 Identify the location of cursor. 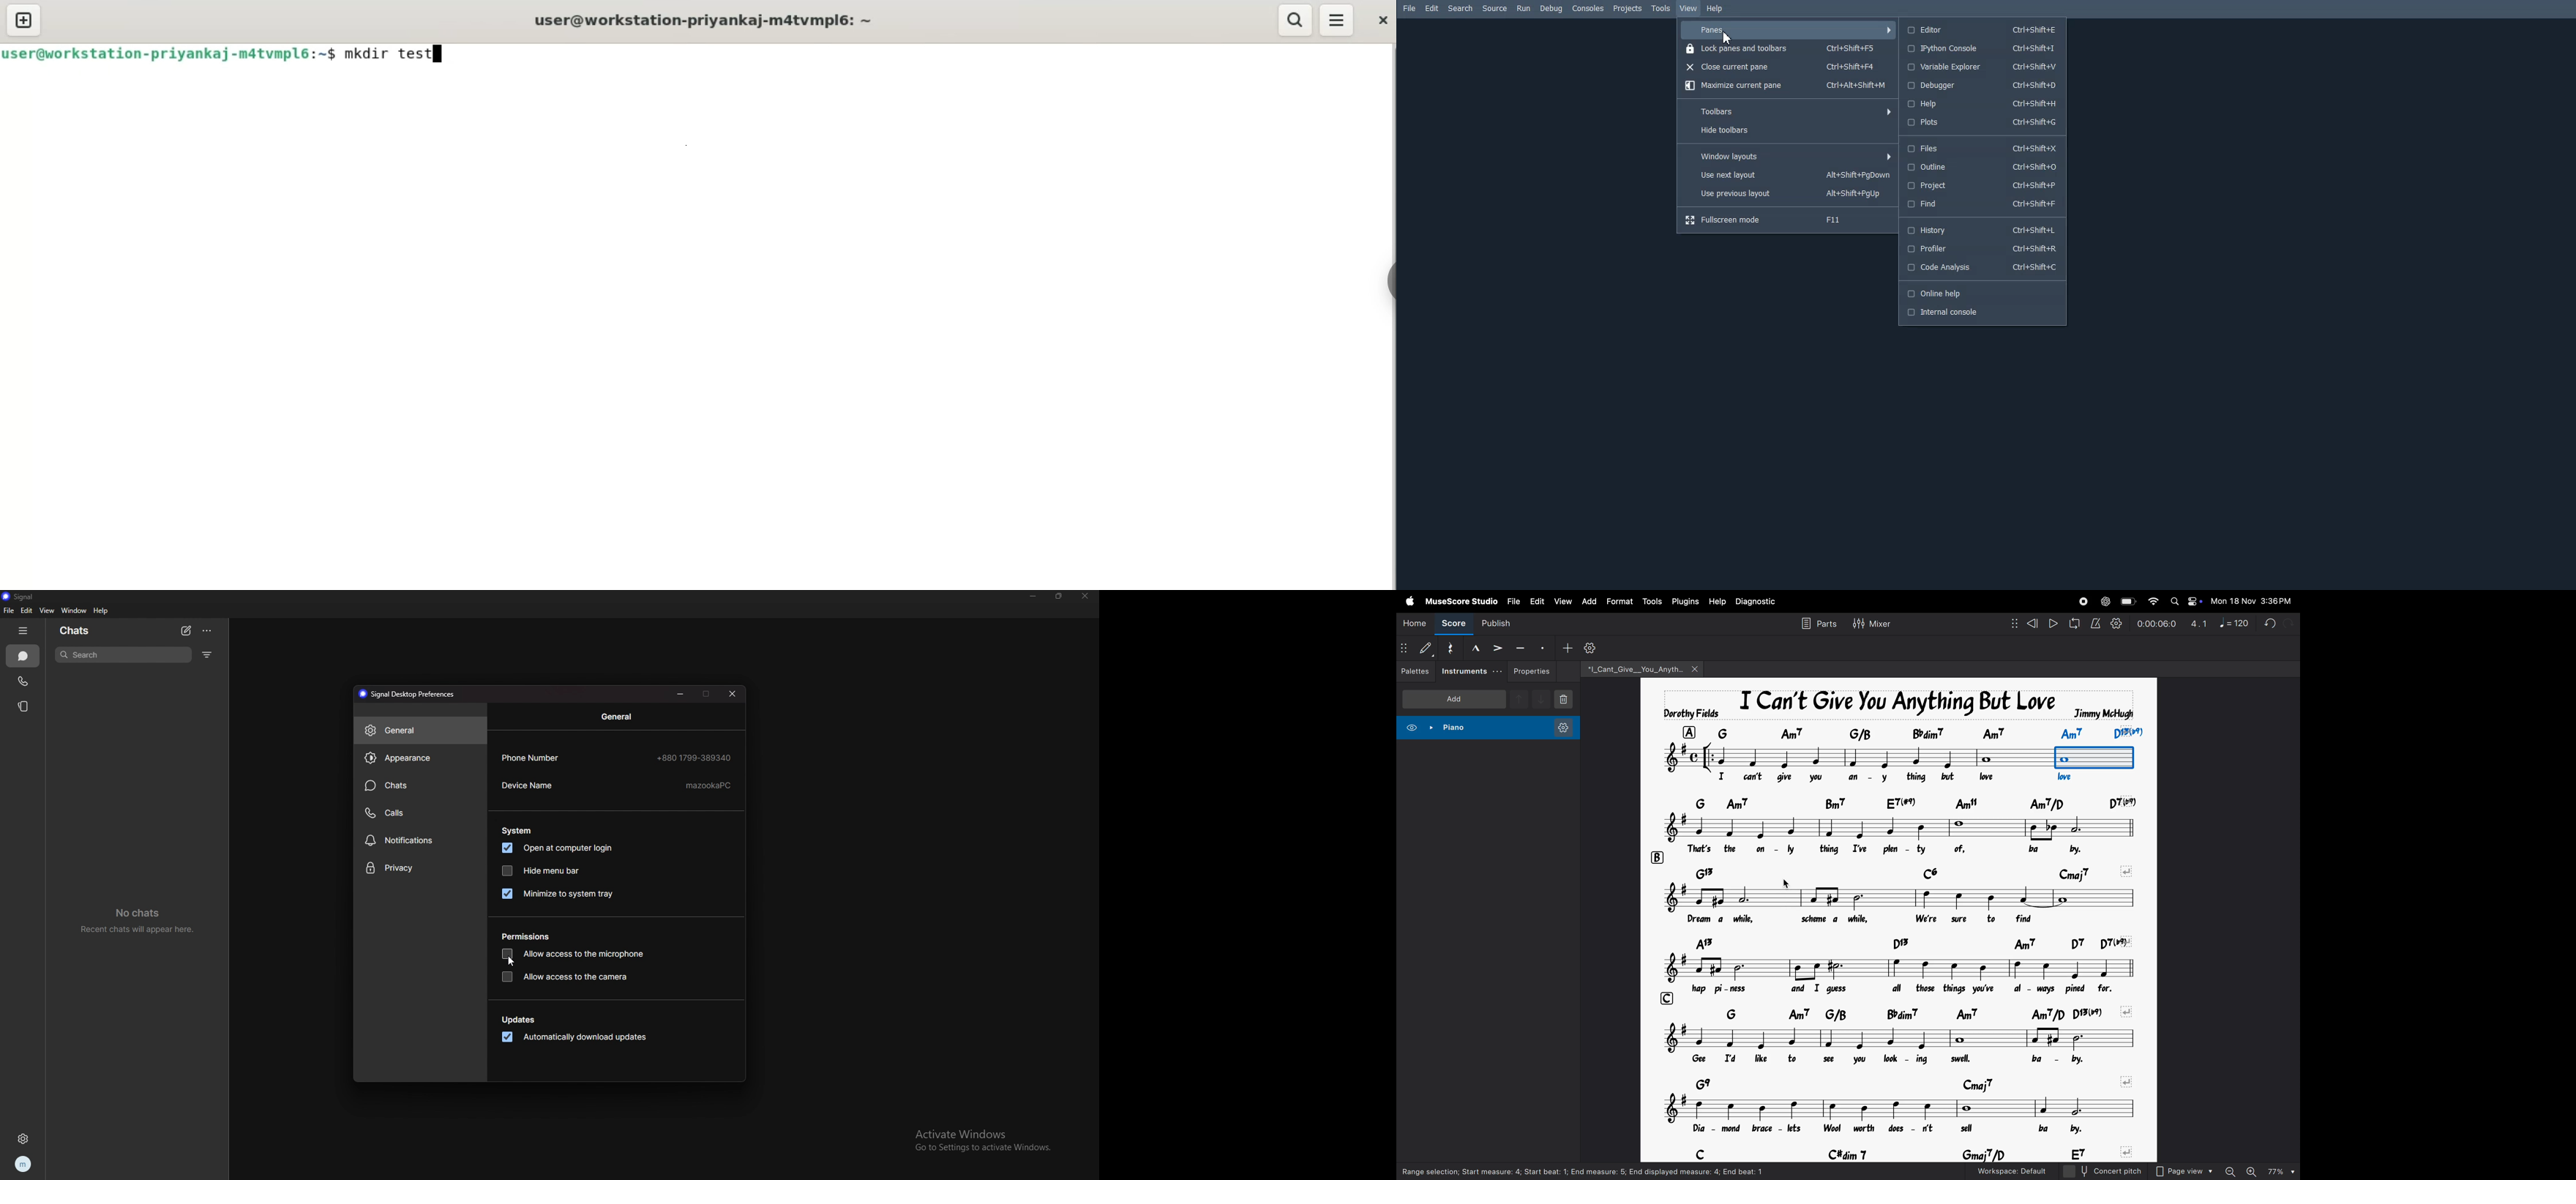
(513, 963).